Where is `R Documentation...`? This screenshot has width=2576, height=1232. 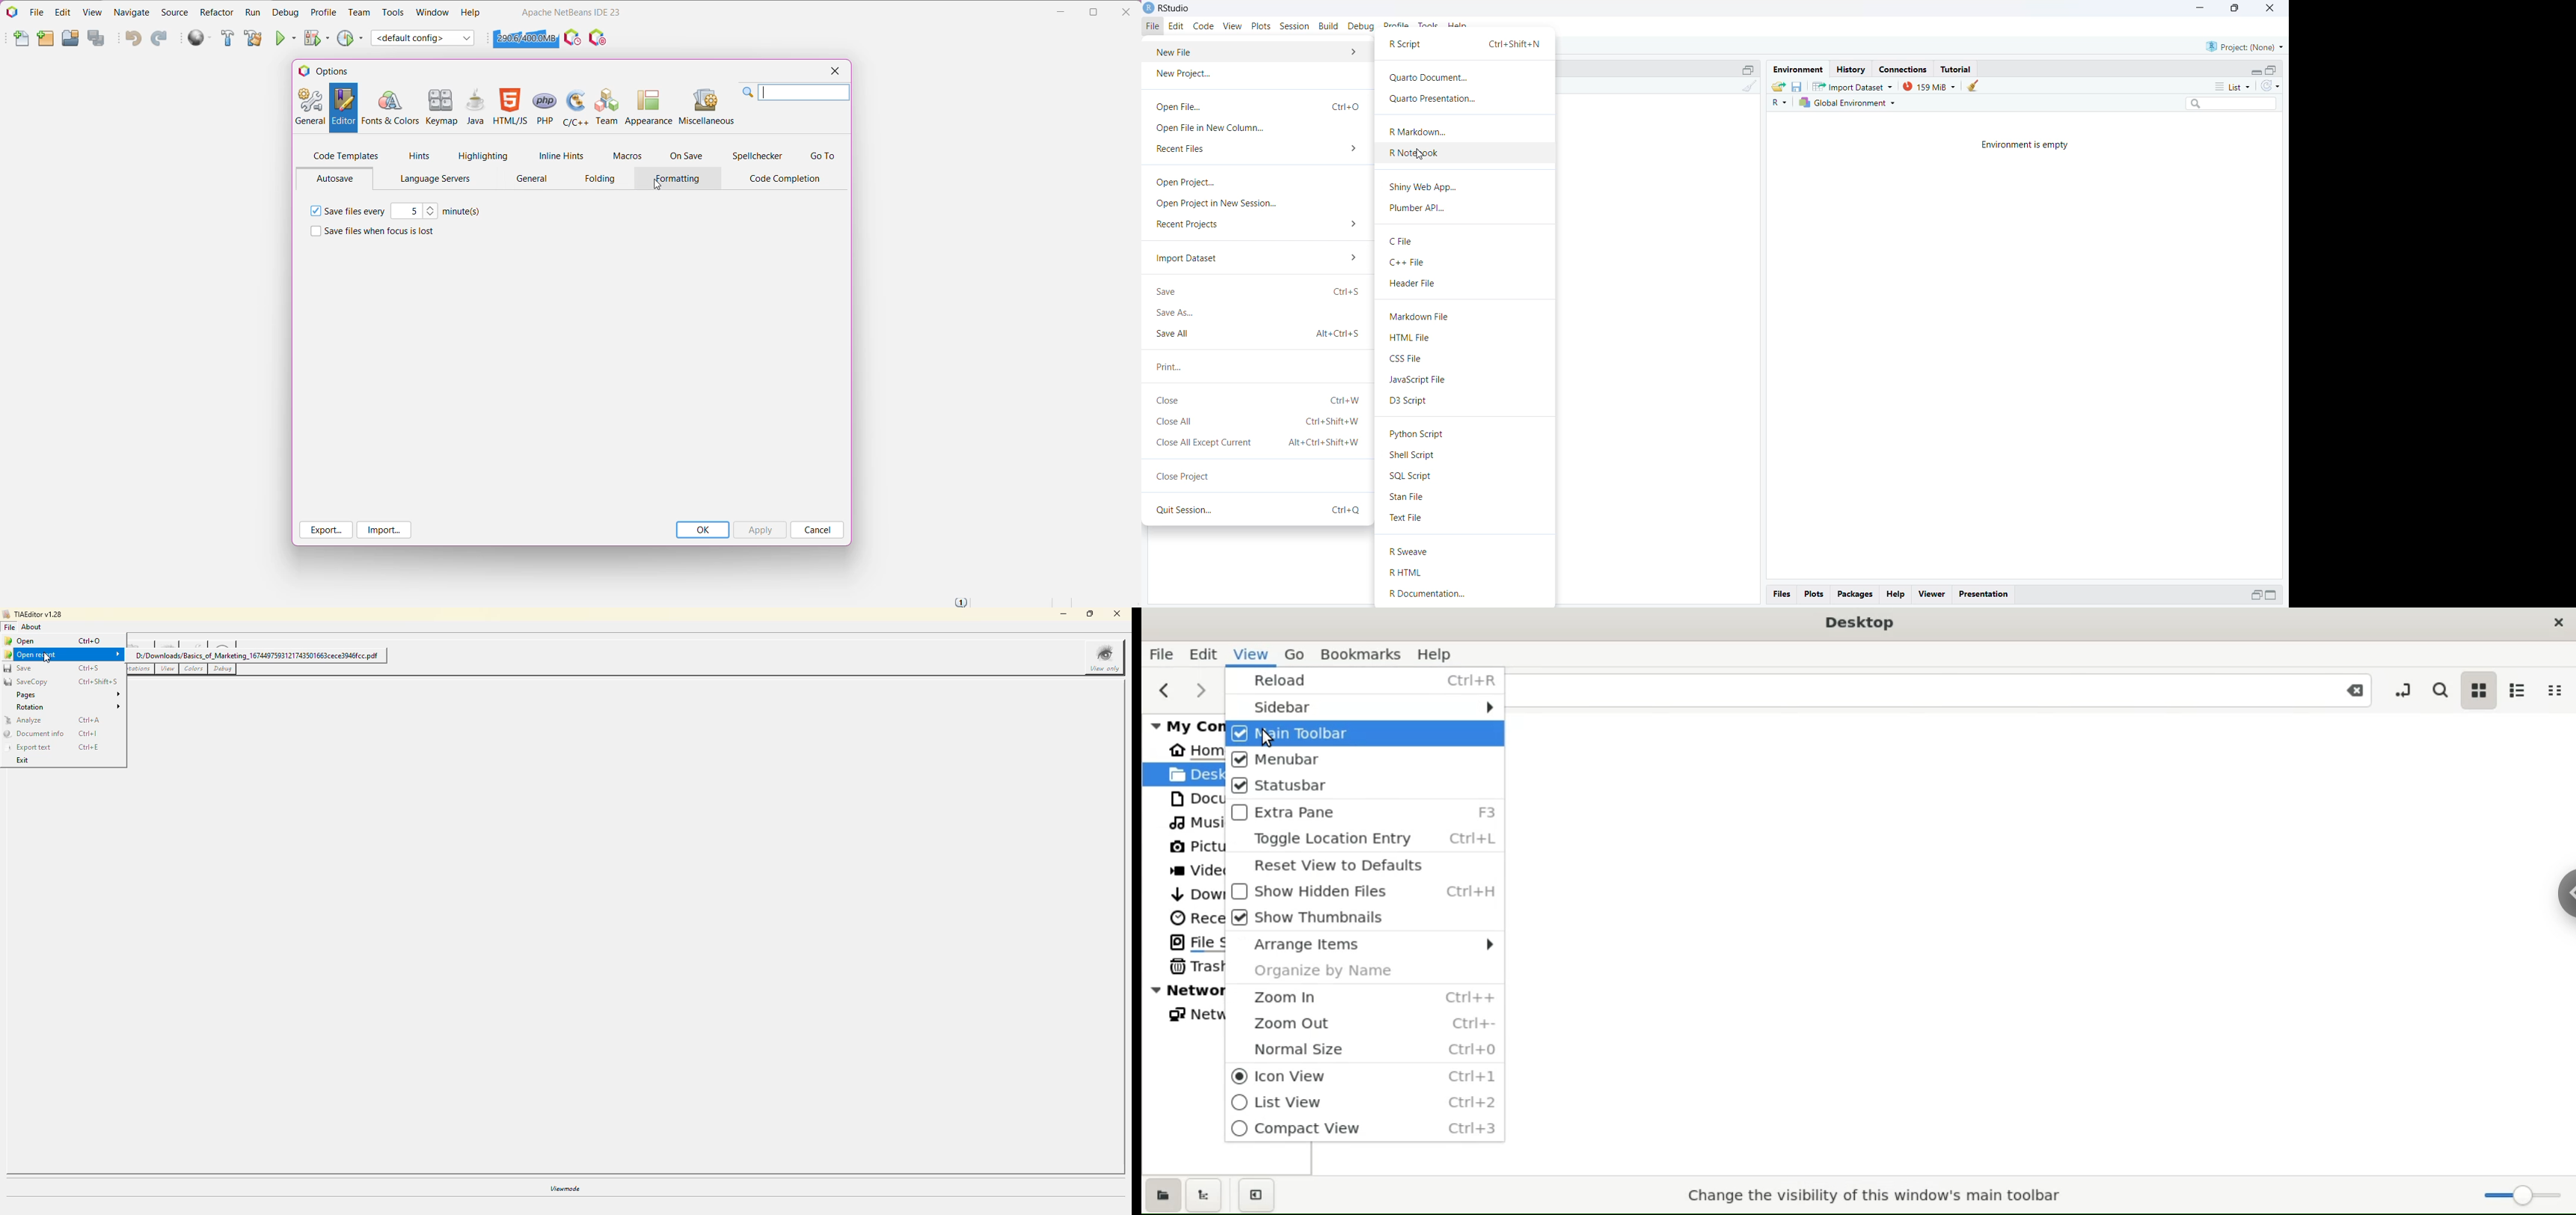
R Documentation... is located at coordinates (1437, 594).